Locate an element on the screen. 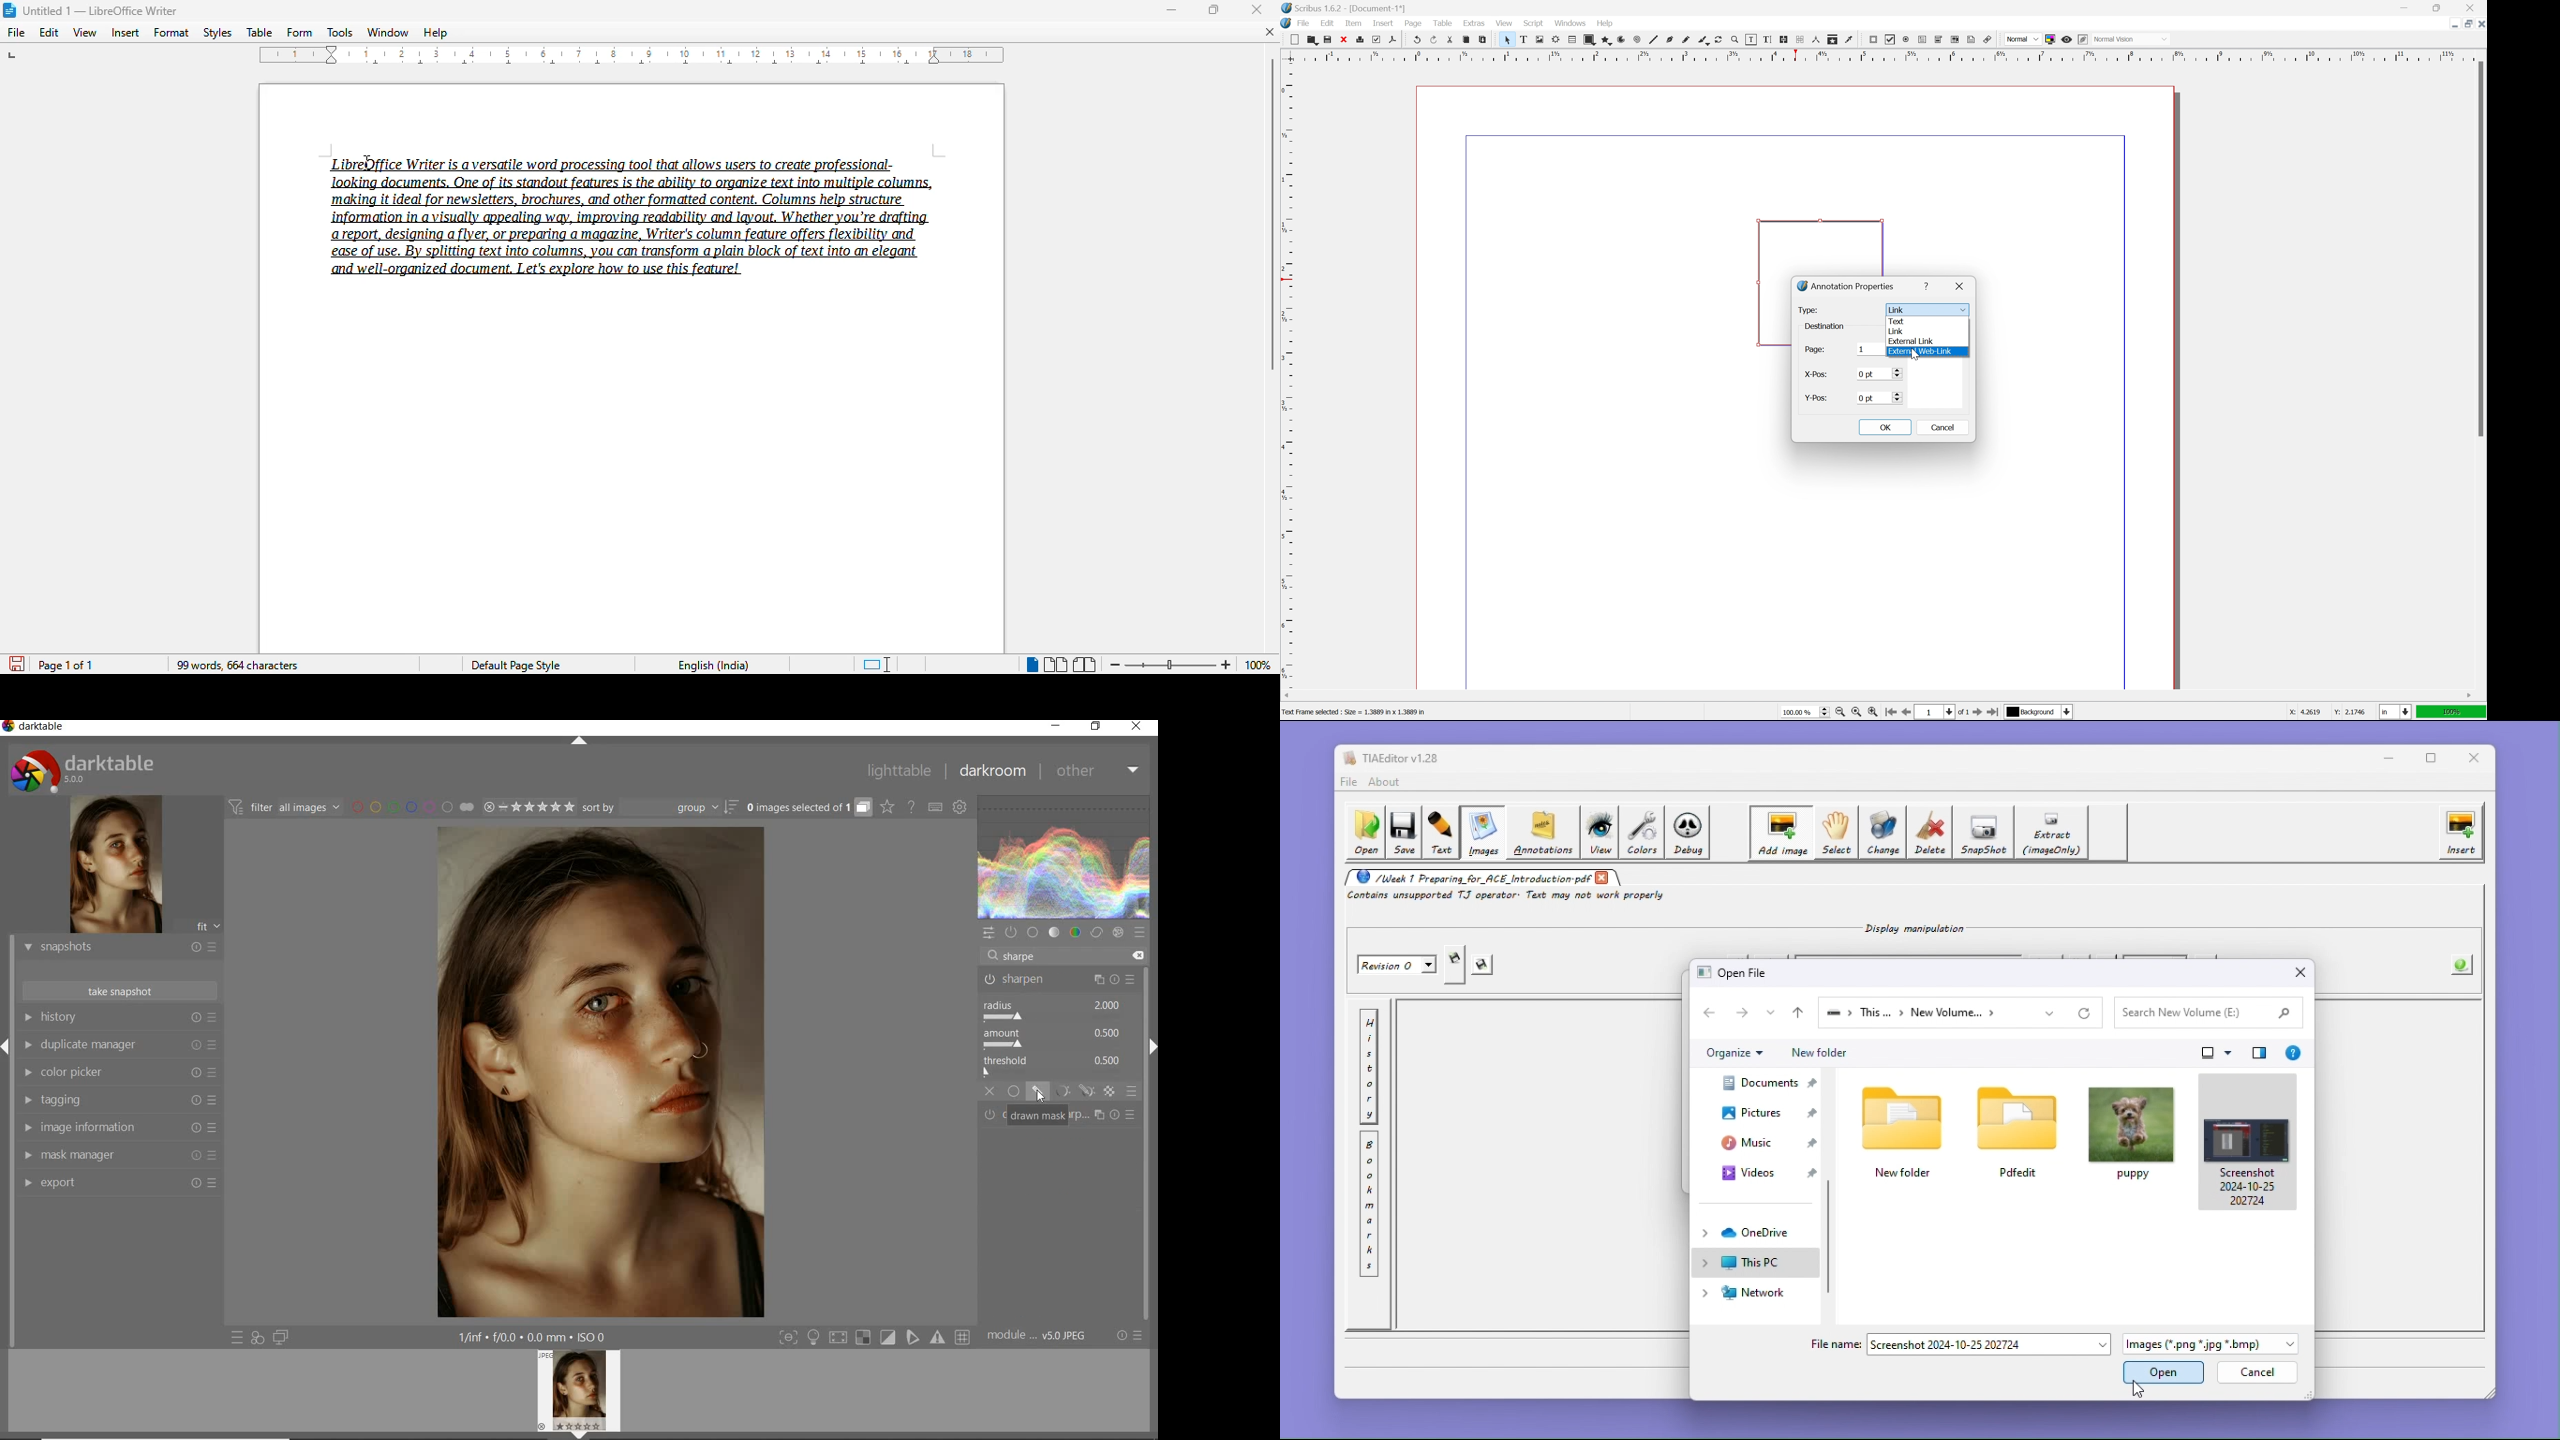 Image resolution: width=2576 pixels, height=1456 pixels. display a second darkroom image below is located at coordinates (279, 1338).